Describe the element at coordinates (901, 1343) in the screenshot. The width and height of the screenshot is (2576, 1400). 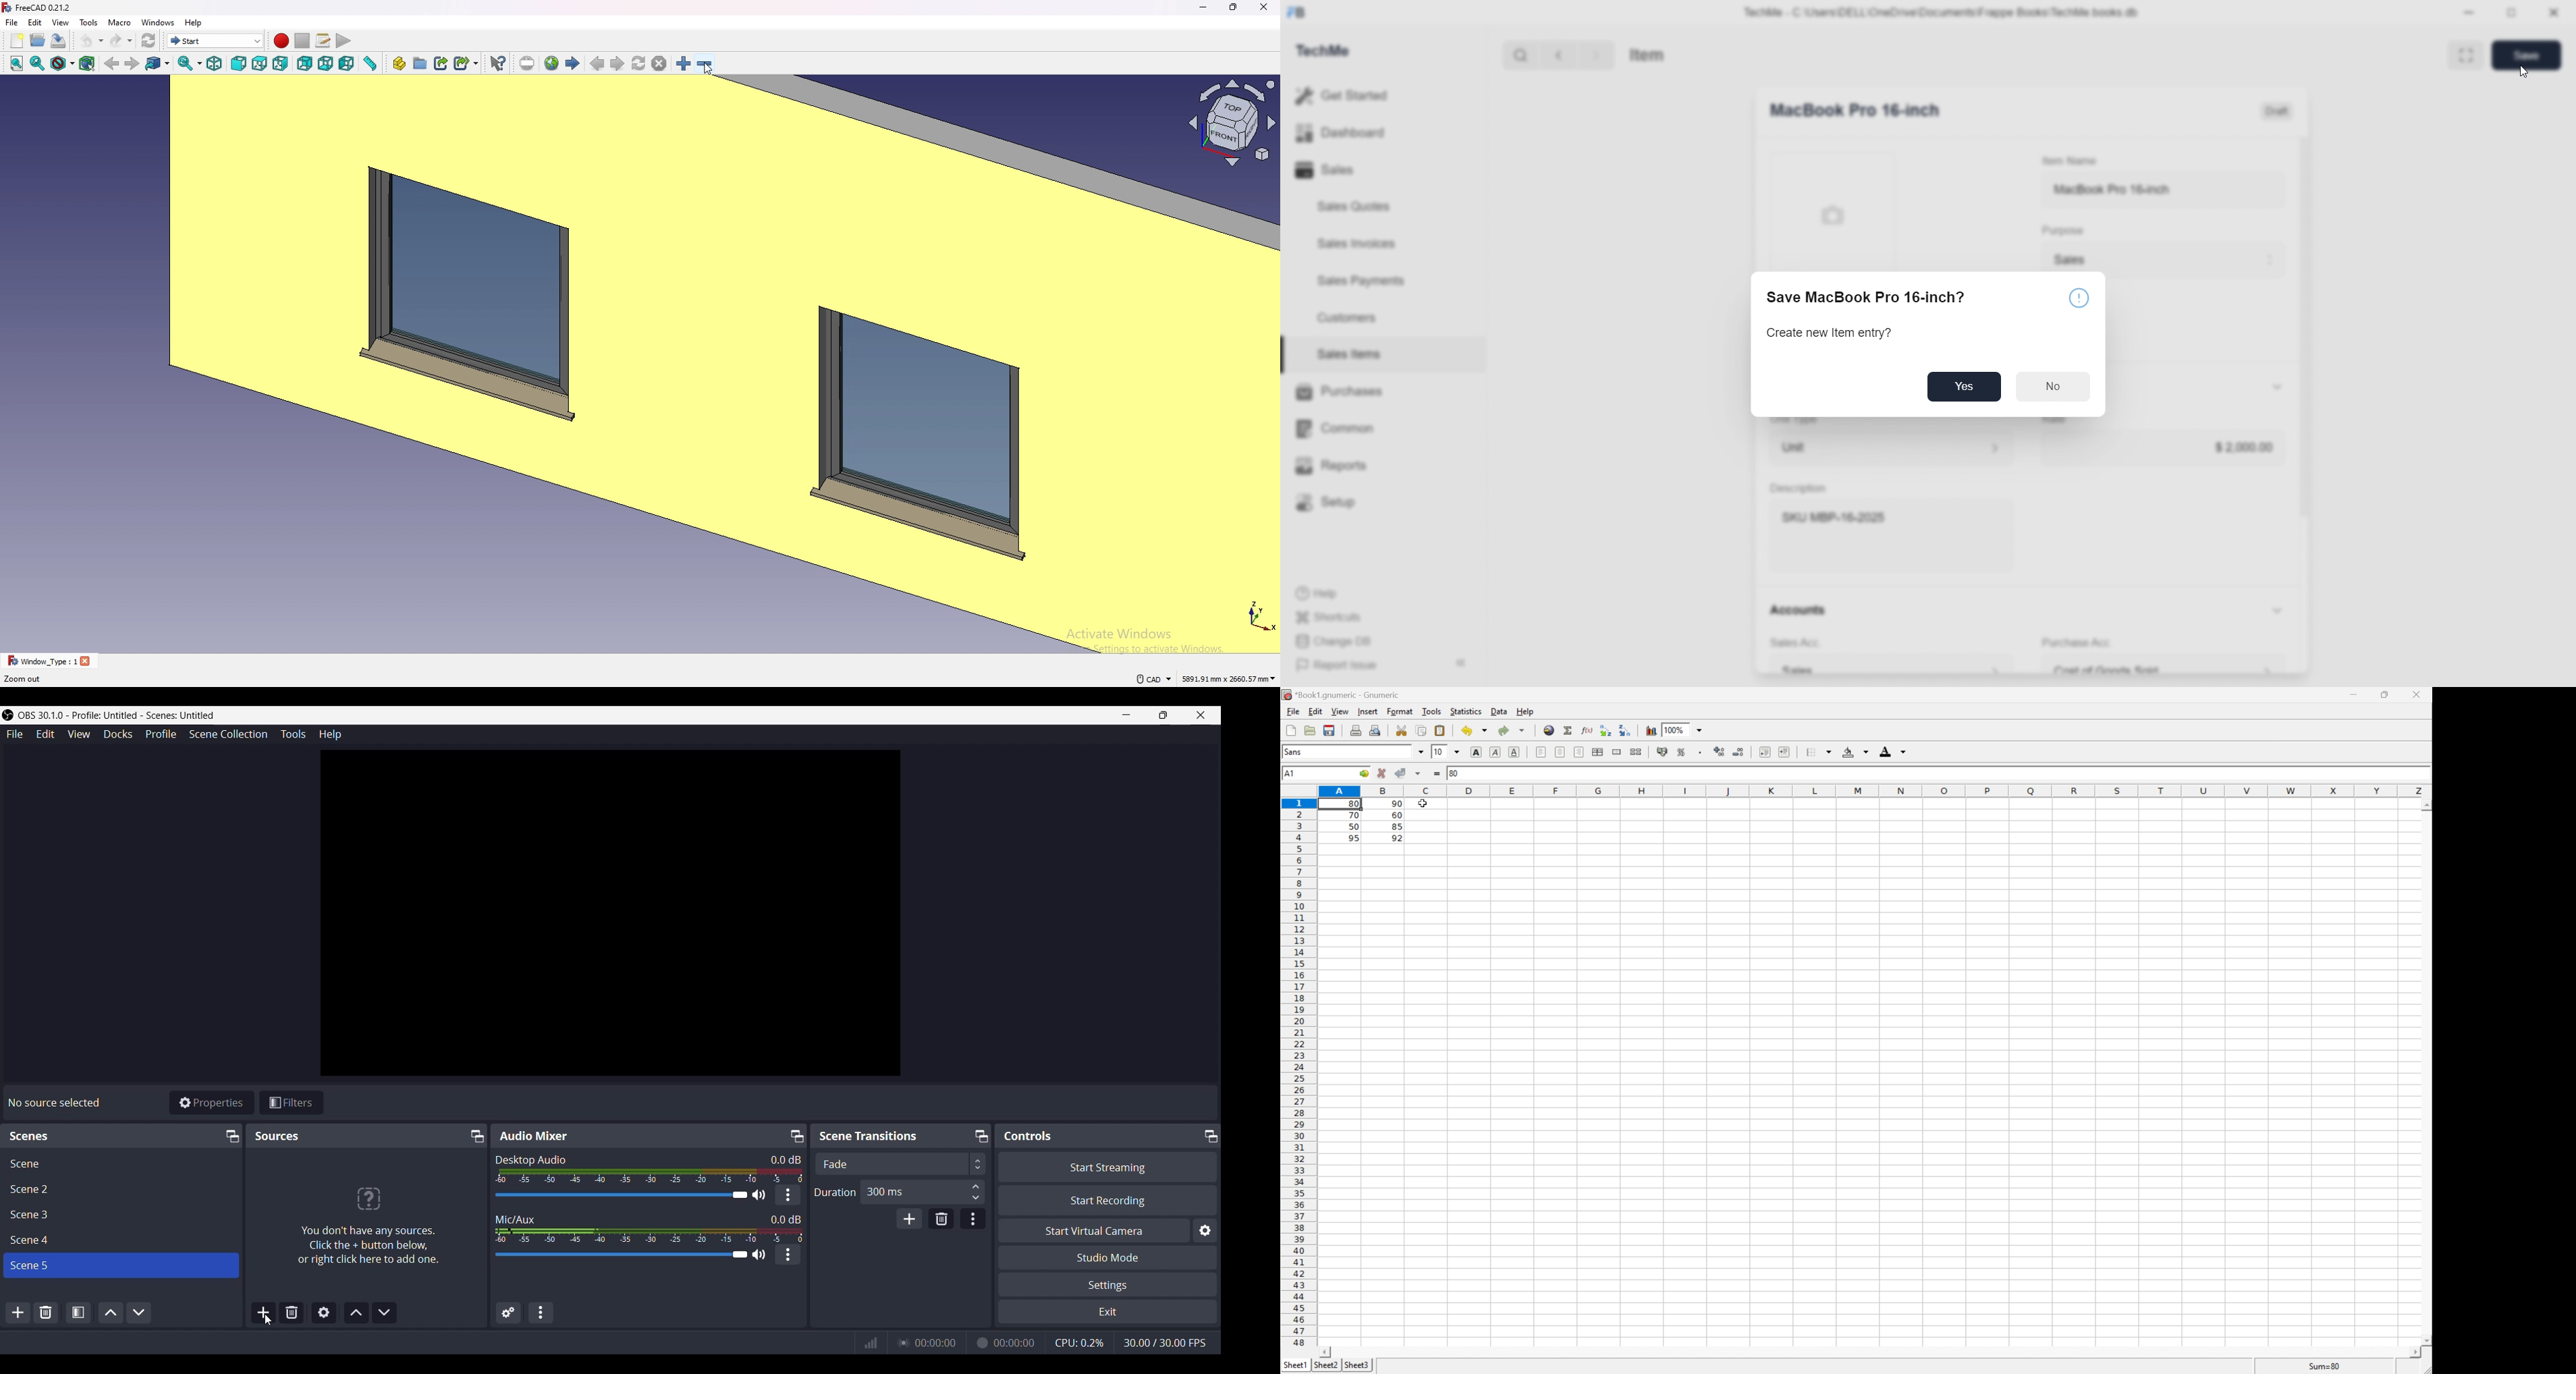
I see `Streaming` at that location.